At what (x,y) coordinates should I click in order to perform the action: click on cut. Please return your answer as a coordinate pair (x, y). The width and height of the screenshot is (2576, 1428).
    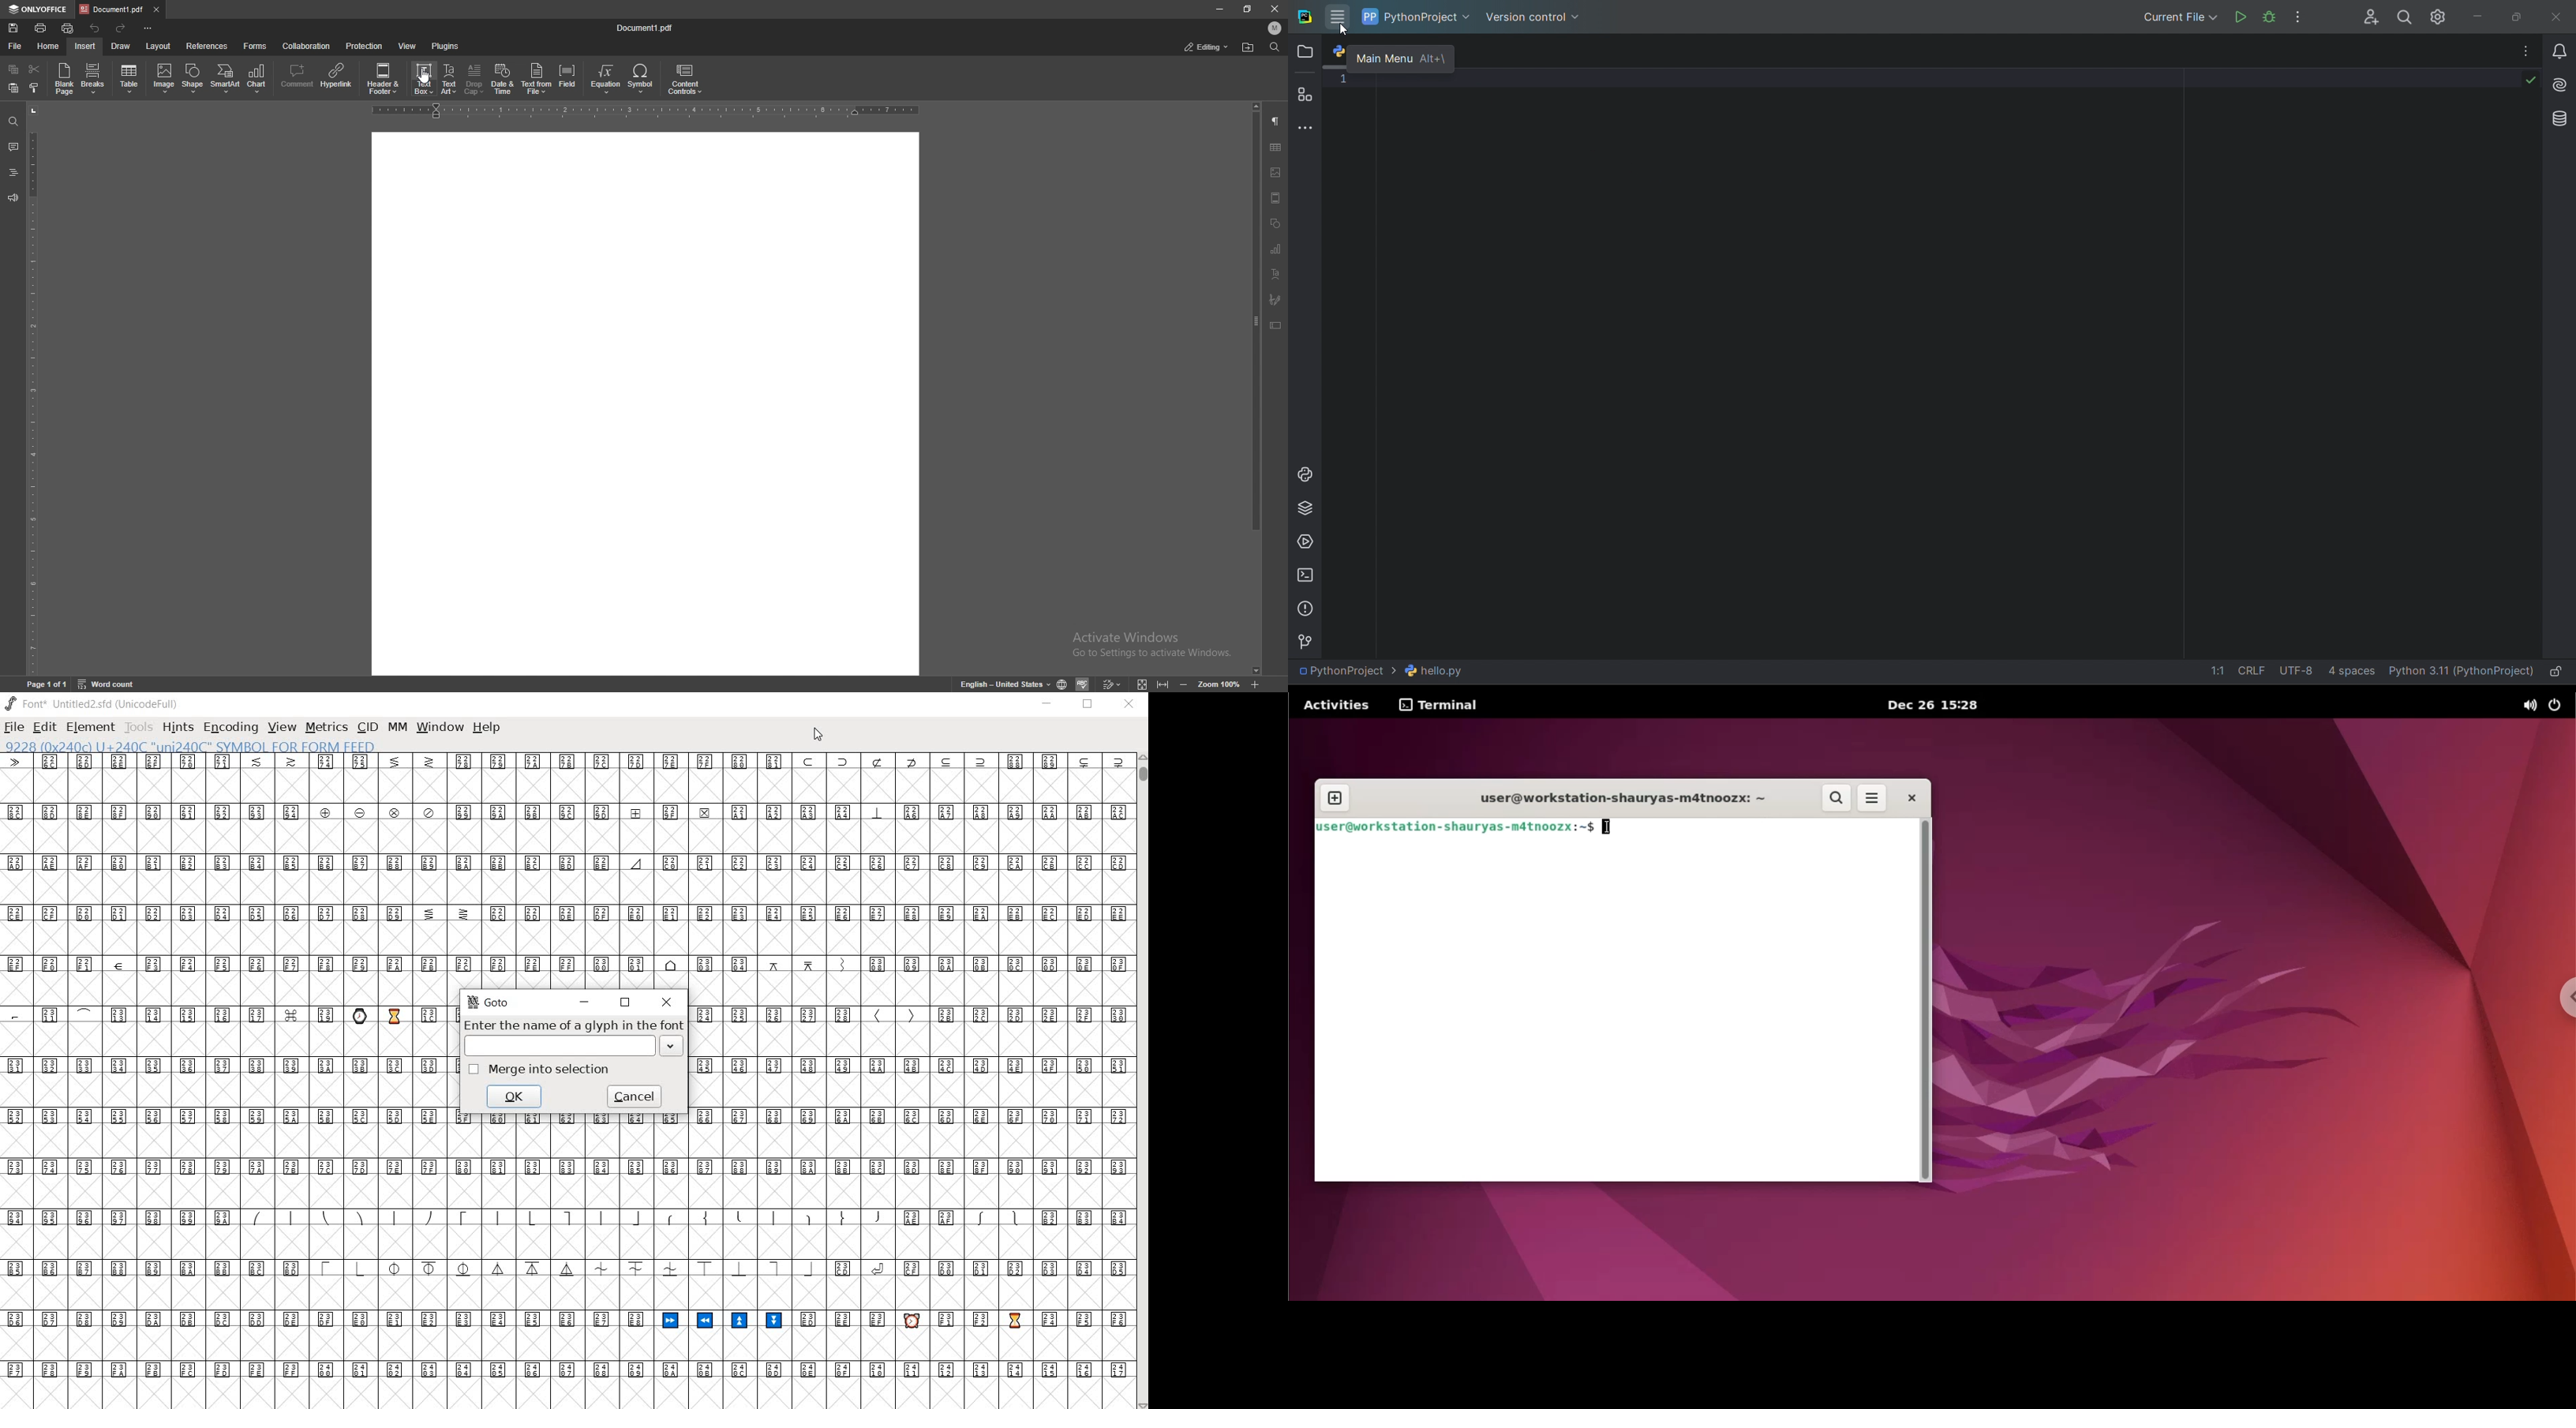
    Looking at the image, I should click on (34, 69).